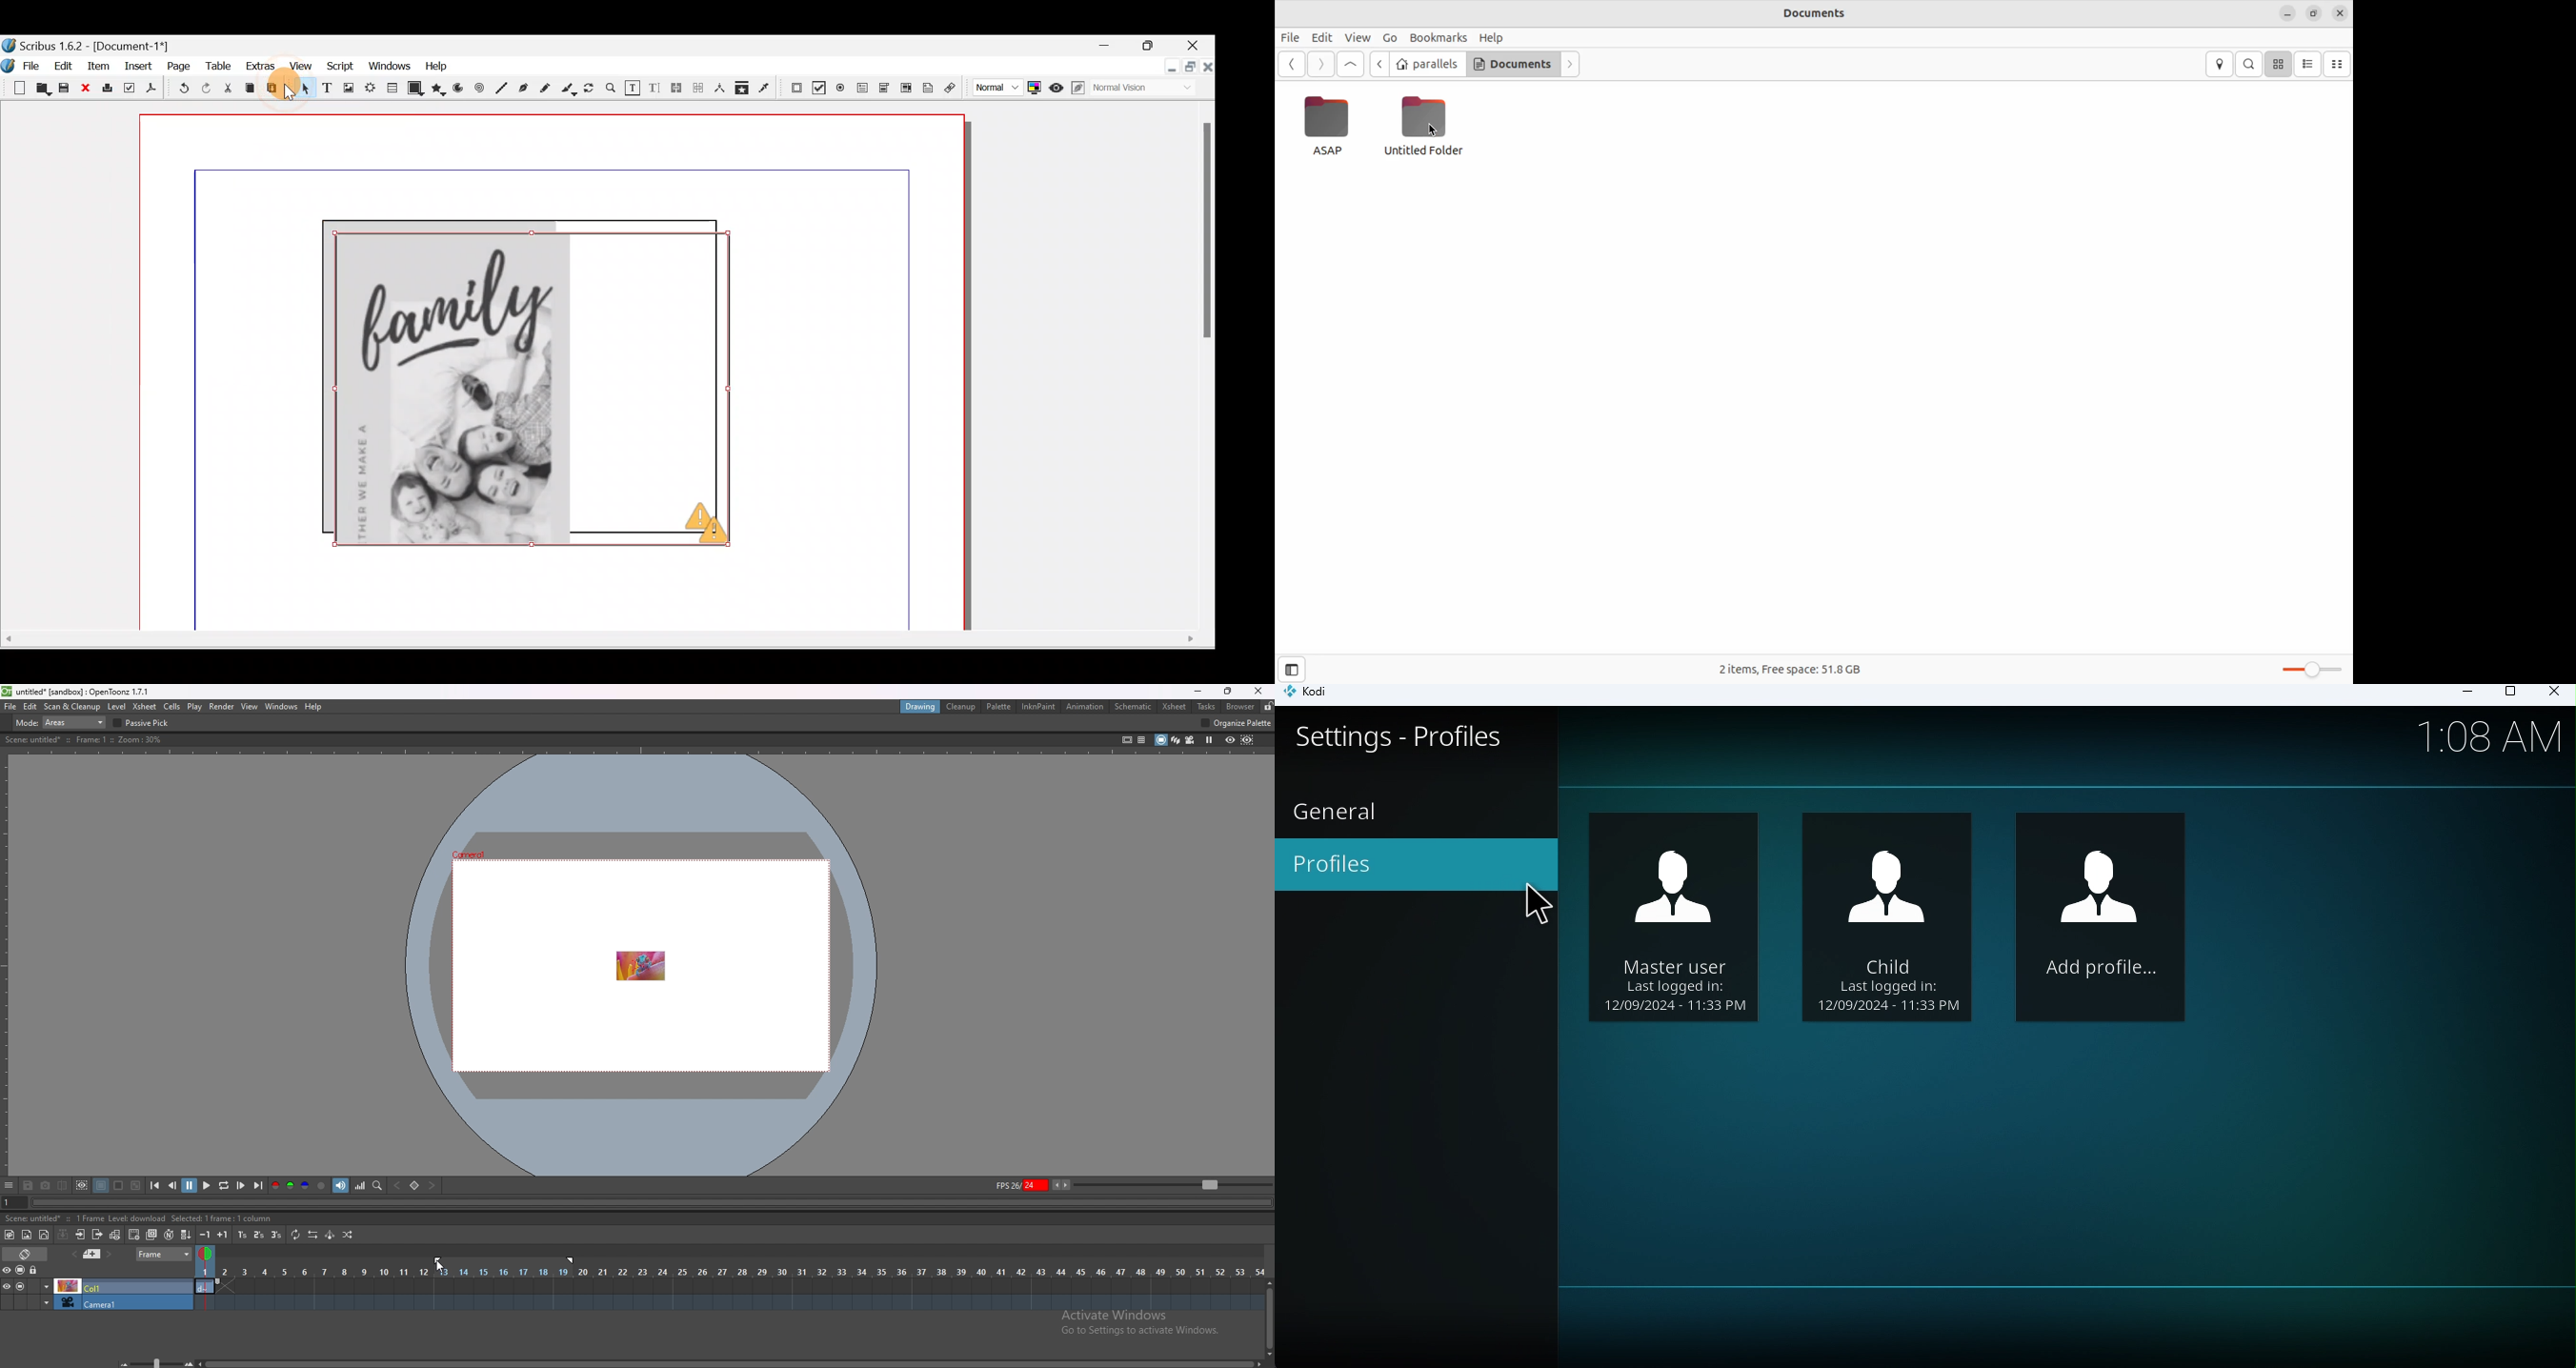 This screenshot has width=2576, height=1372. Describe the element at coordinates (1175, 707) in the screenshot. I see `xsheet` at that location.